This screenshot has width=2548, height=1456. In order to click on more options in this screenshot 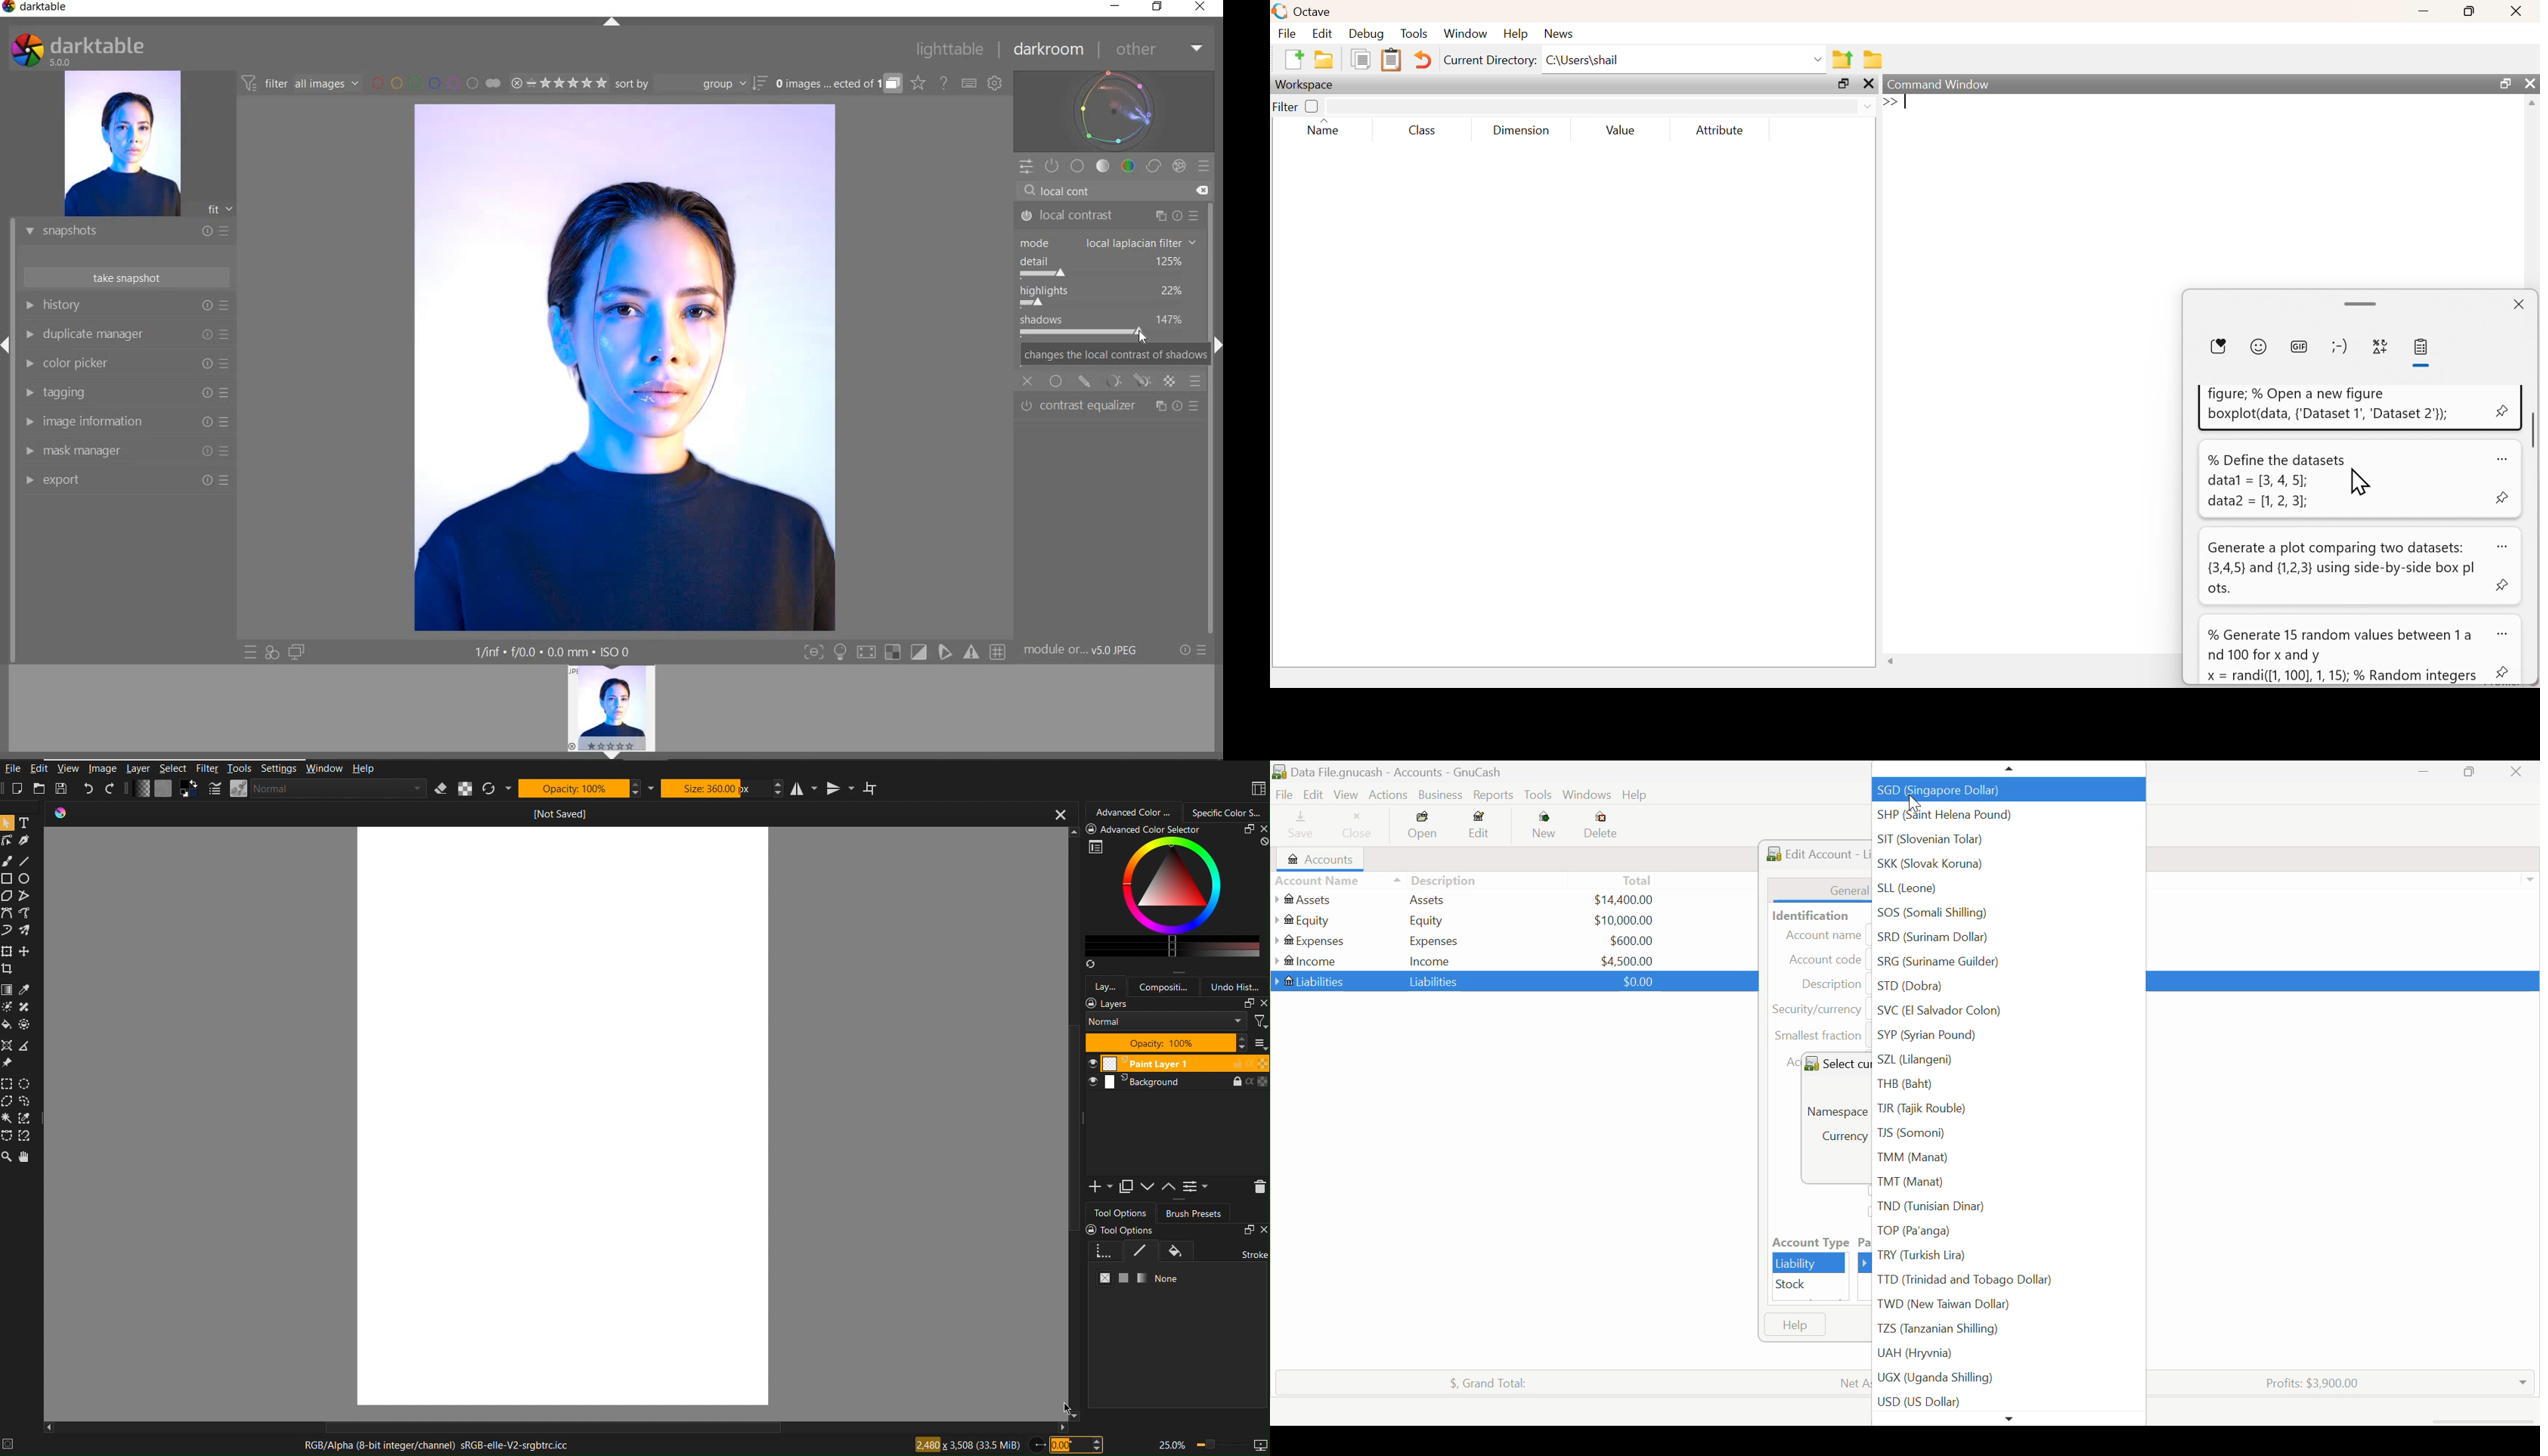, I will do `click(2504, 546)`.